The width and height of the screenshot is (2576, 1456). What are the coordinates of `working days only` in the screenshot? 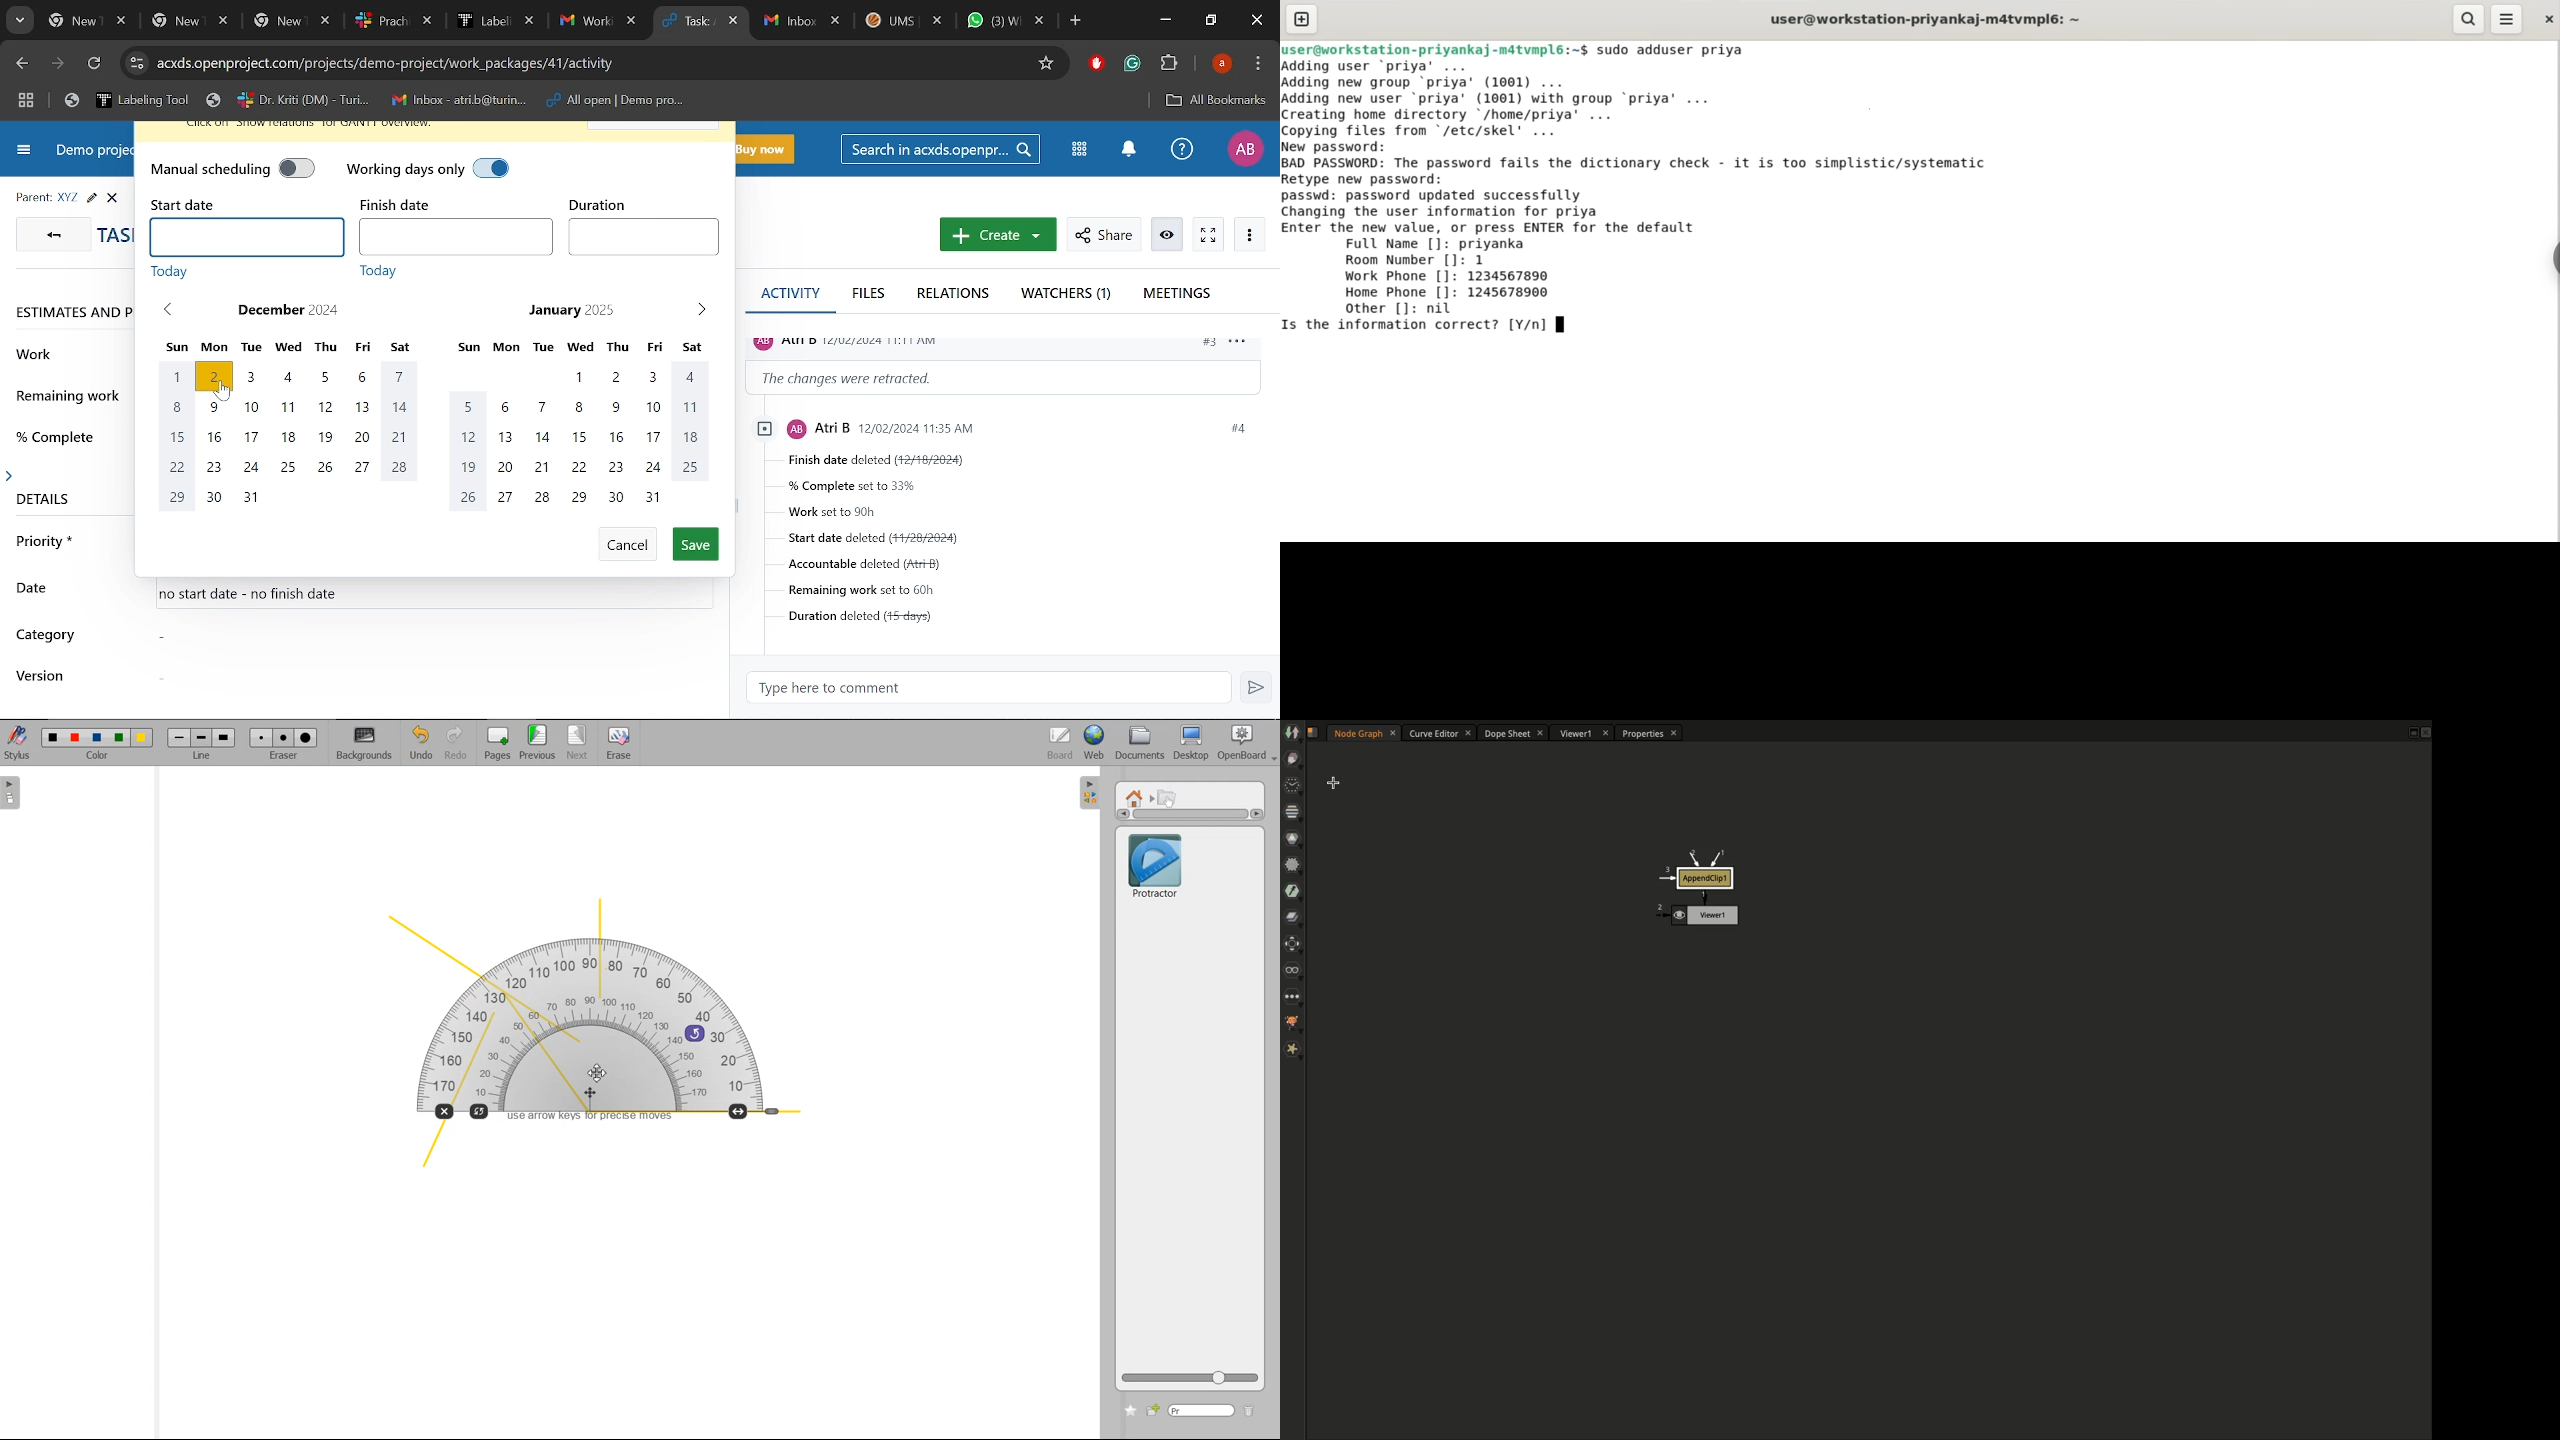 It's located at (491, 167).